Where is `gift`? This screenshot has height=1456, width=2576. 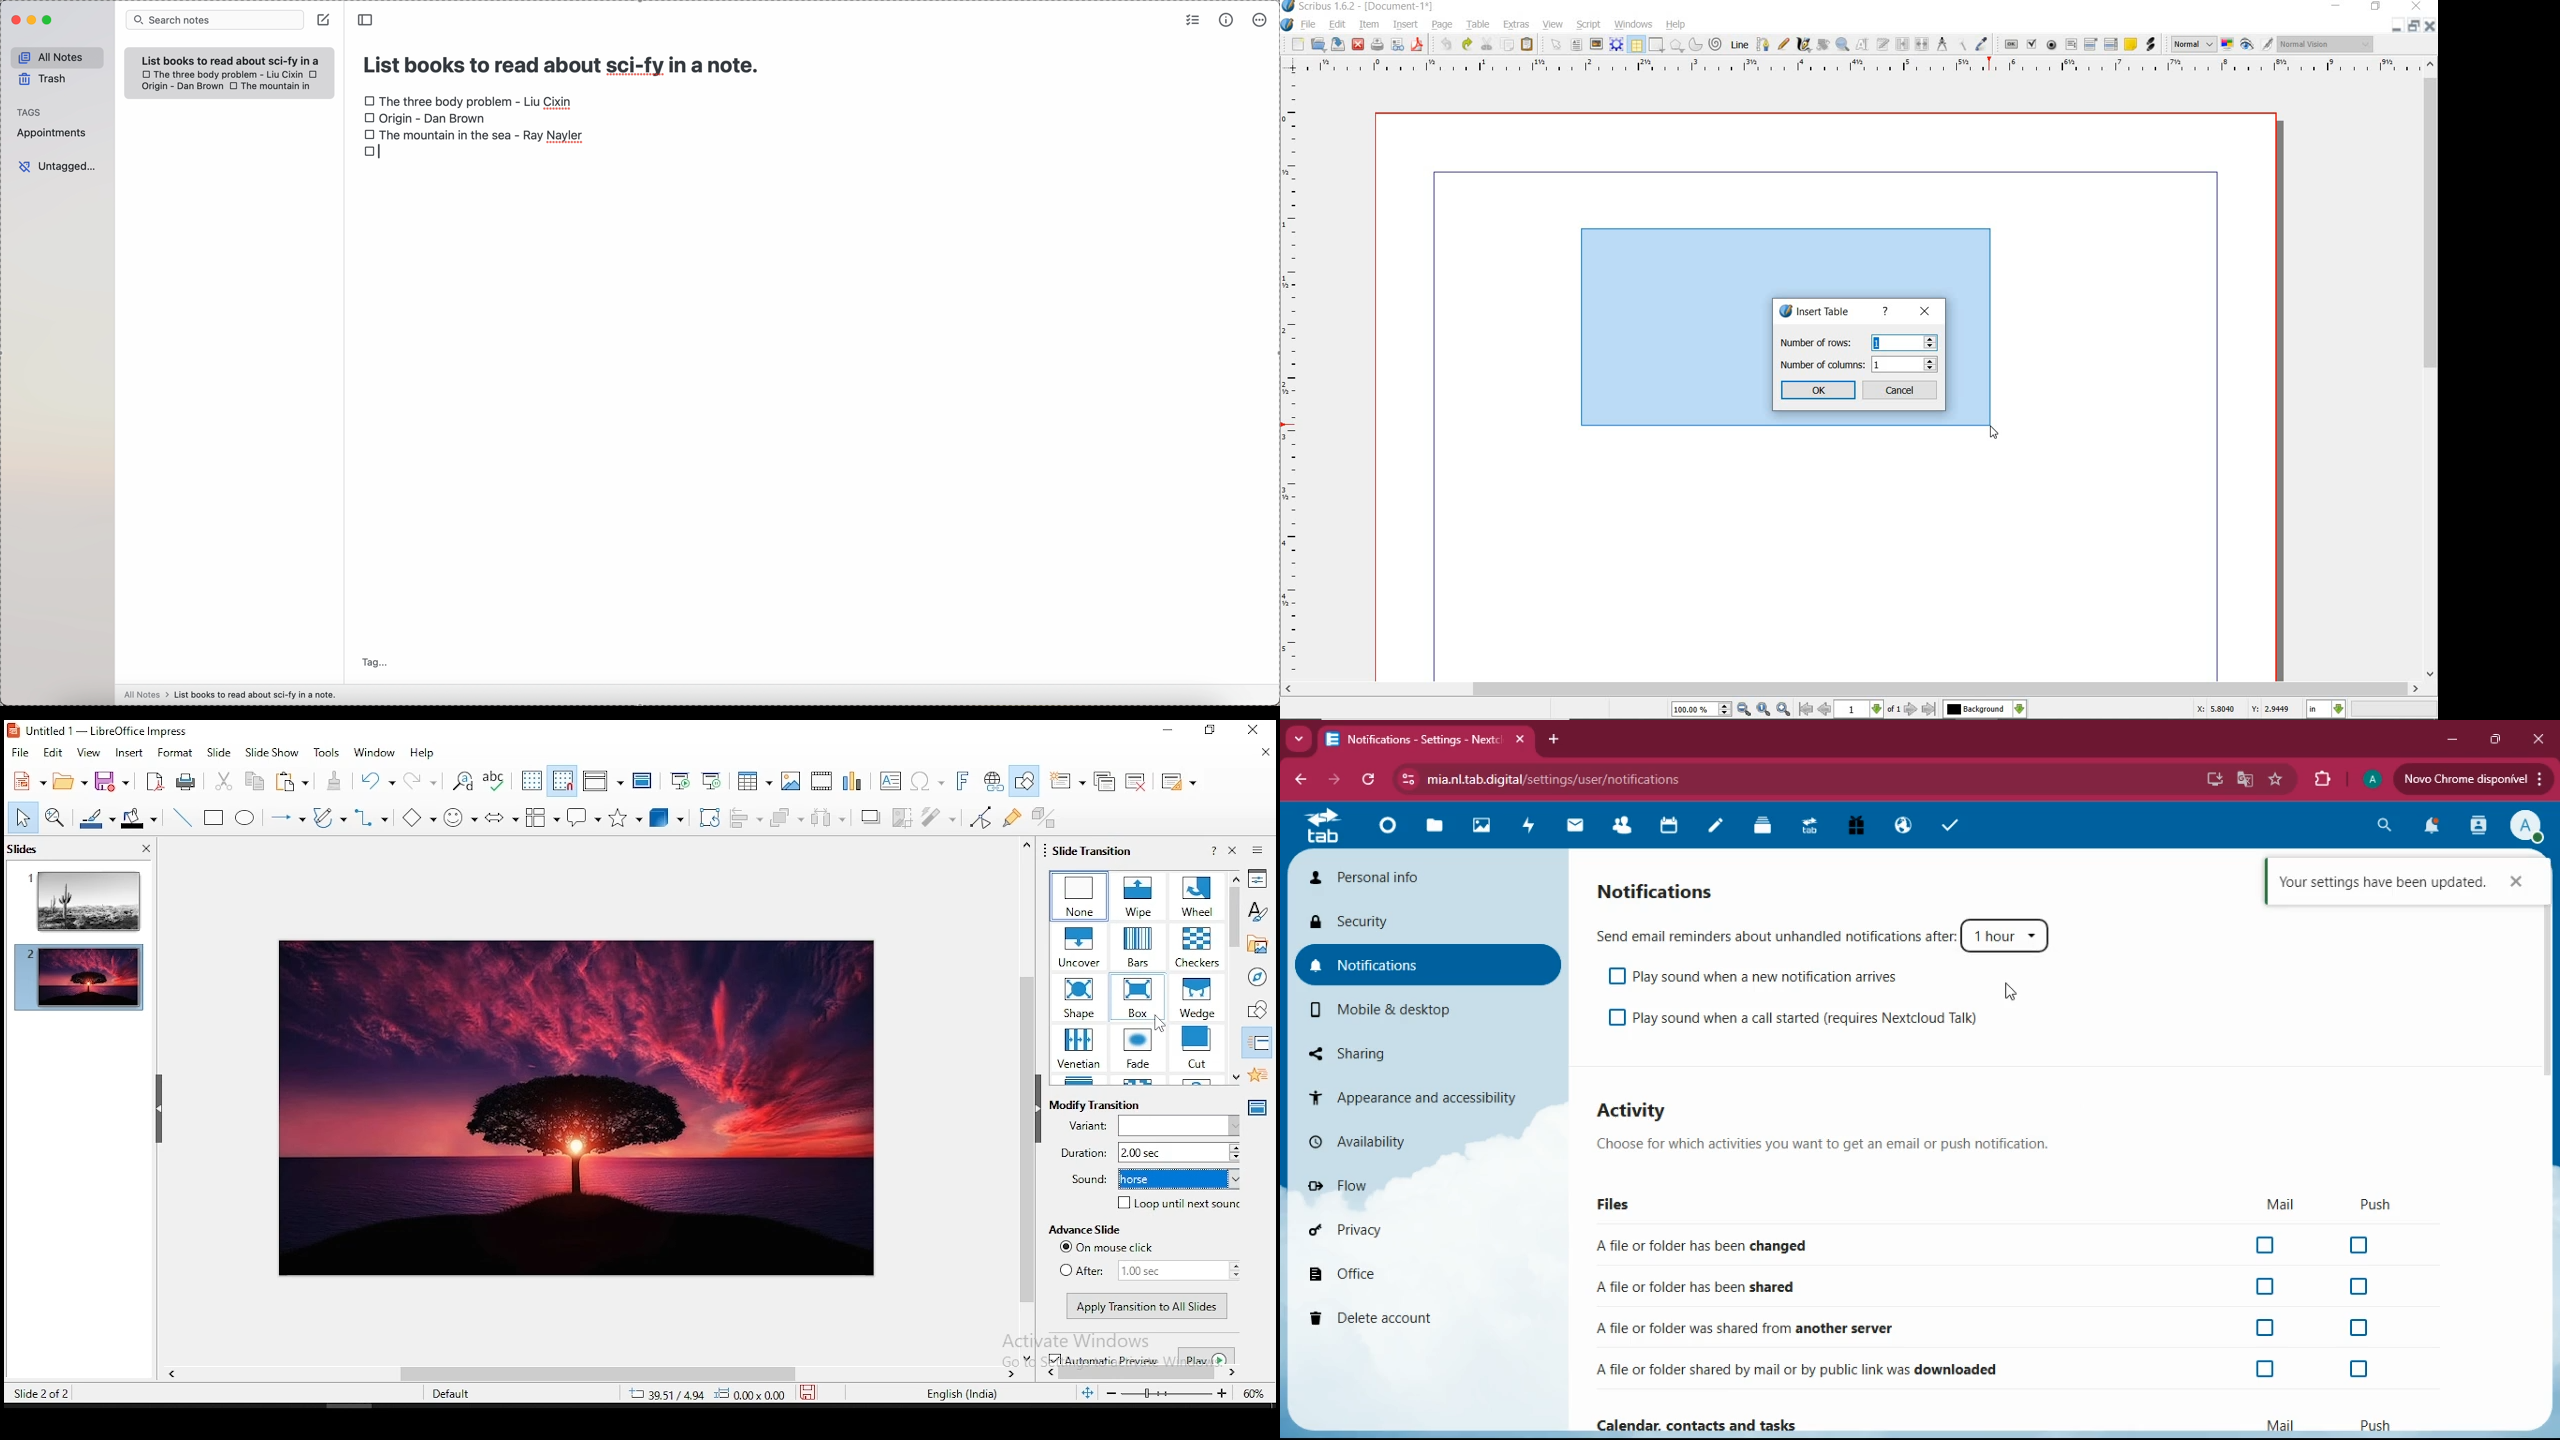 gift is located at coordinates (1857, 826).